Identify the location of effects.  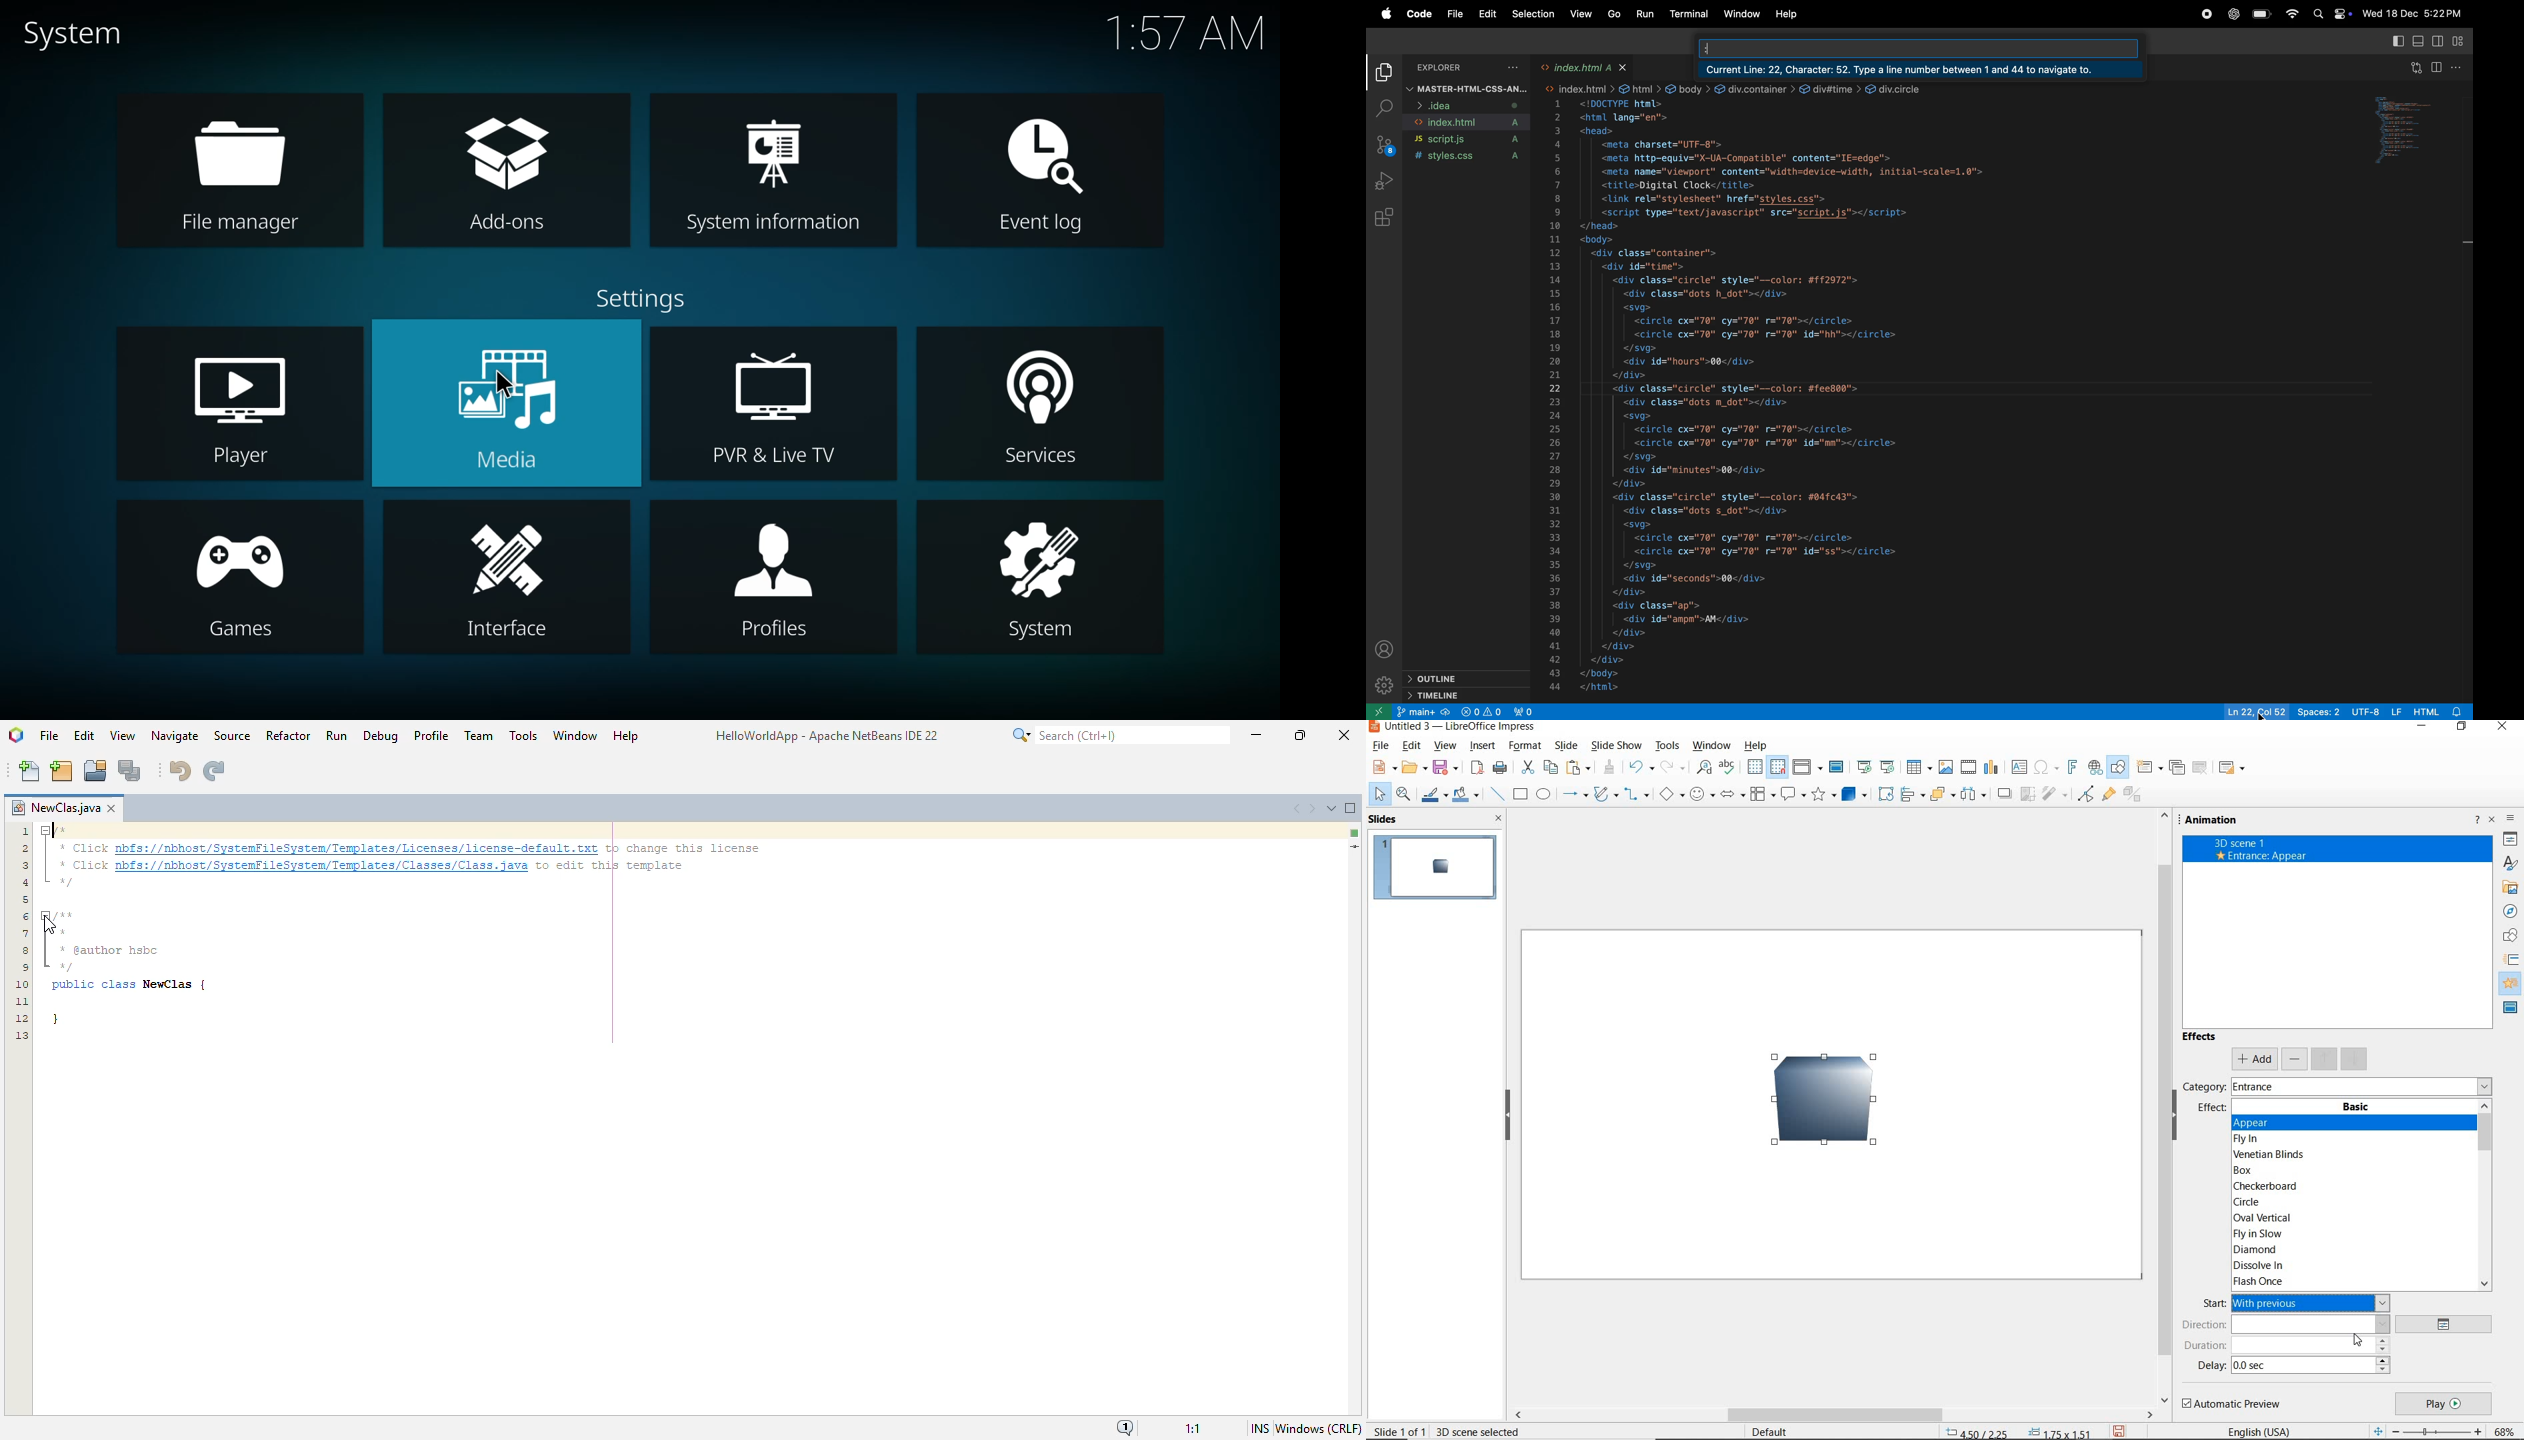
(2201, 1039).